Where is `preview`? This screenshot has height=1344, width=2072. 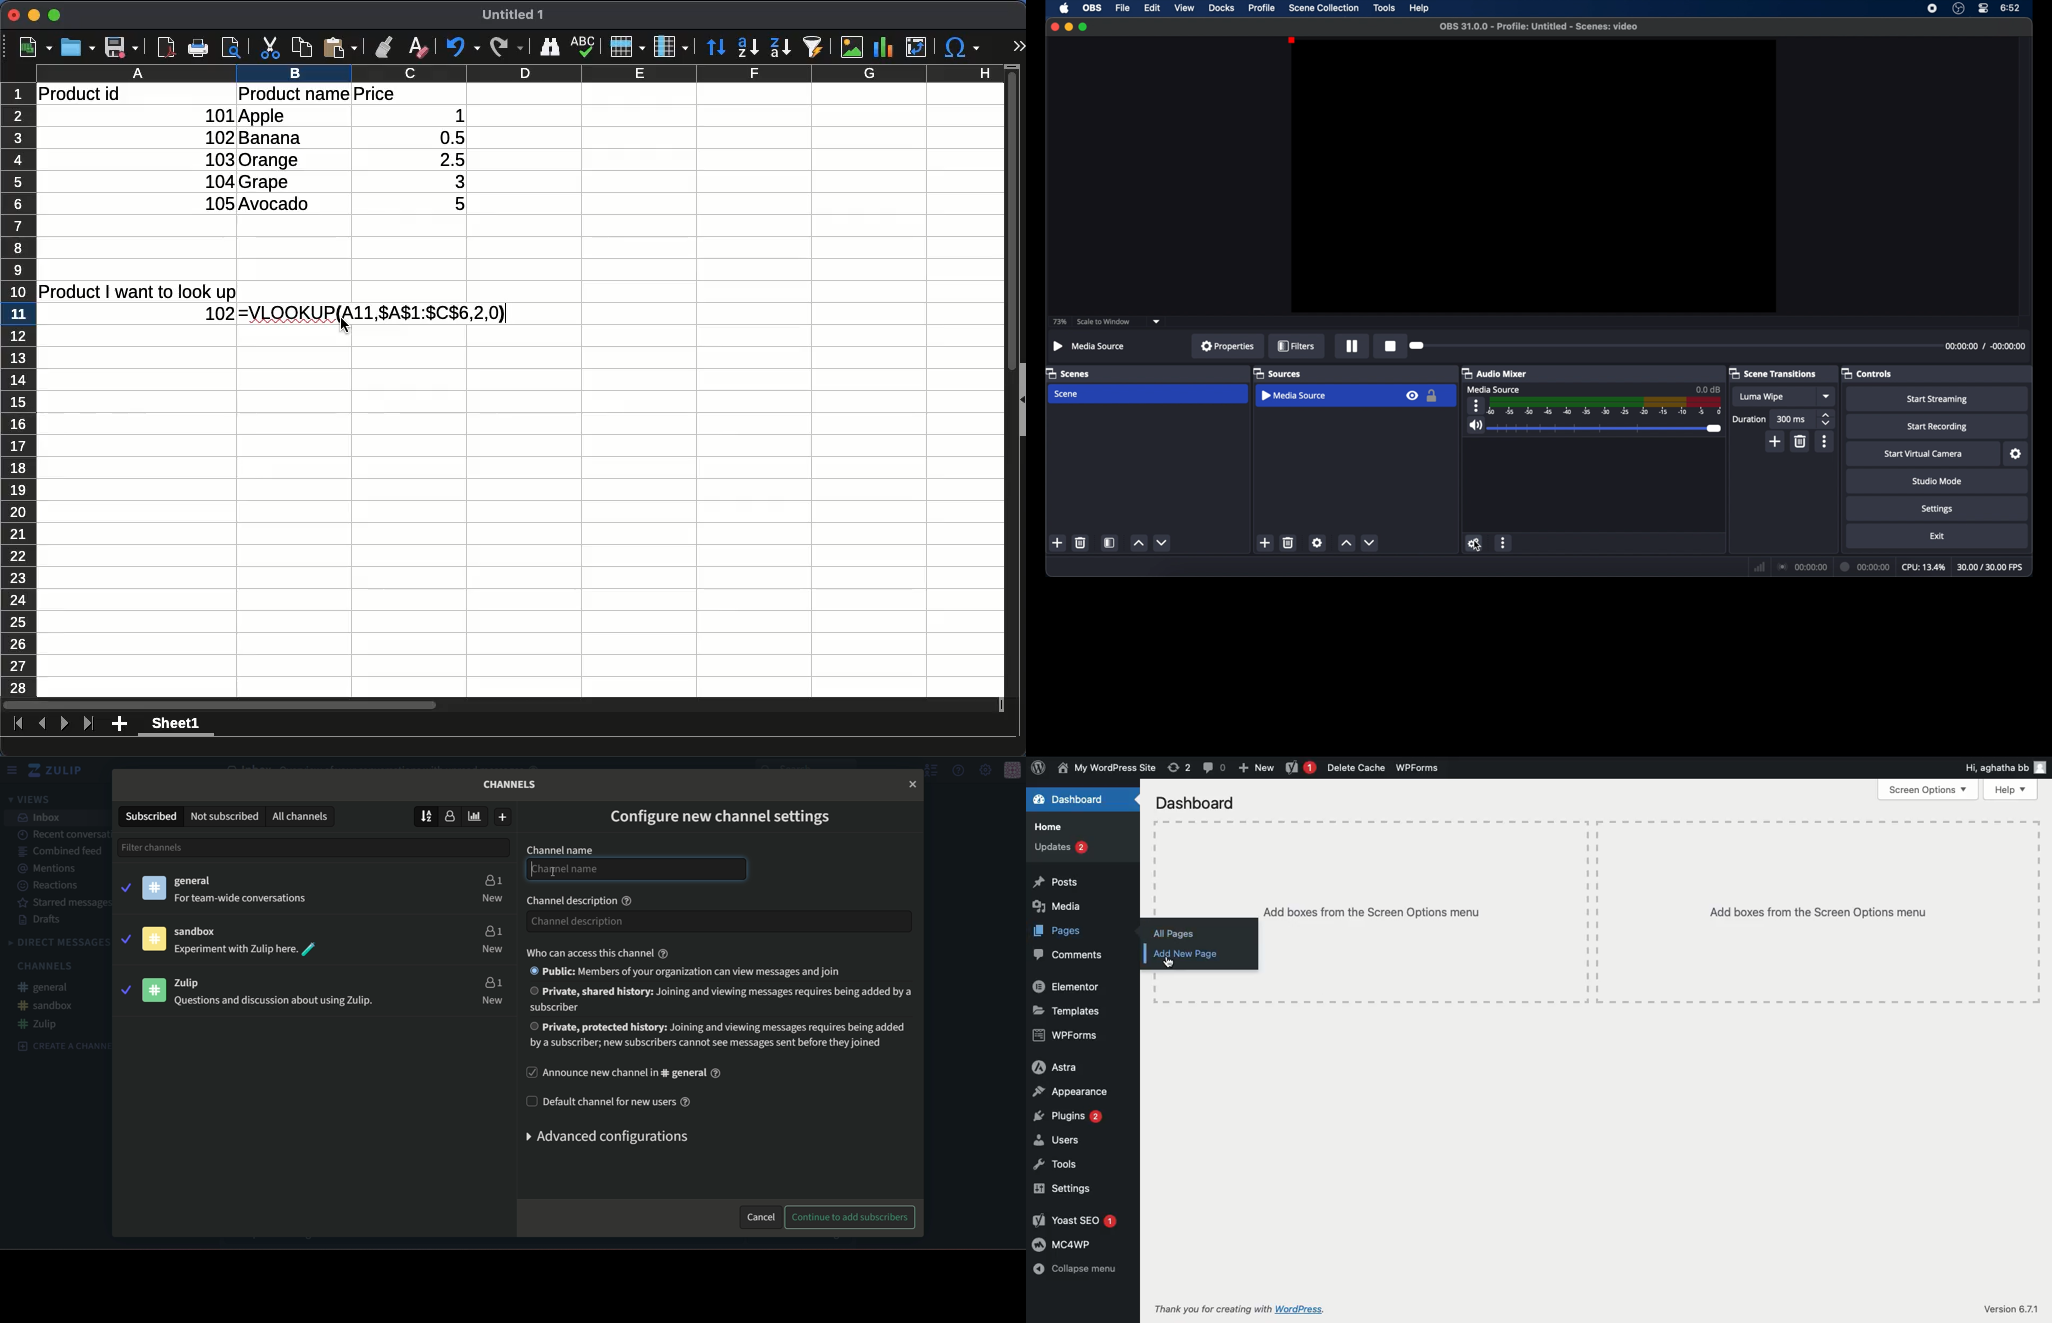 preview is located at coordinates (1534, 176).